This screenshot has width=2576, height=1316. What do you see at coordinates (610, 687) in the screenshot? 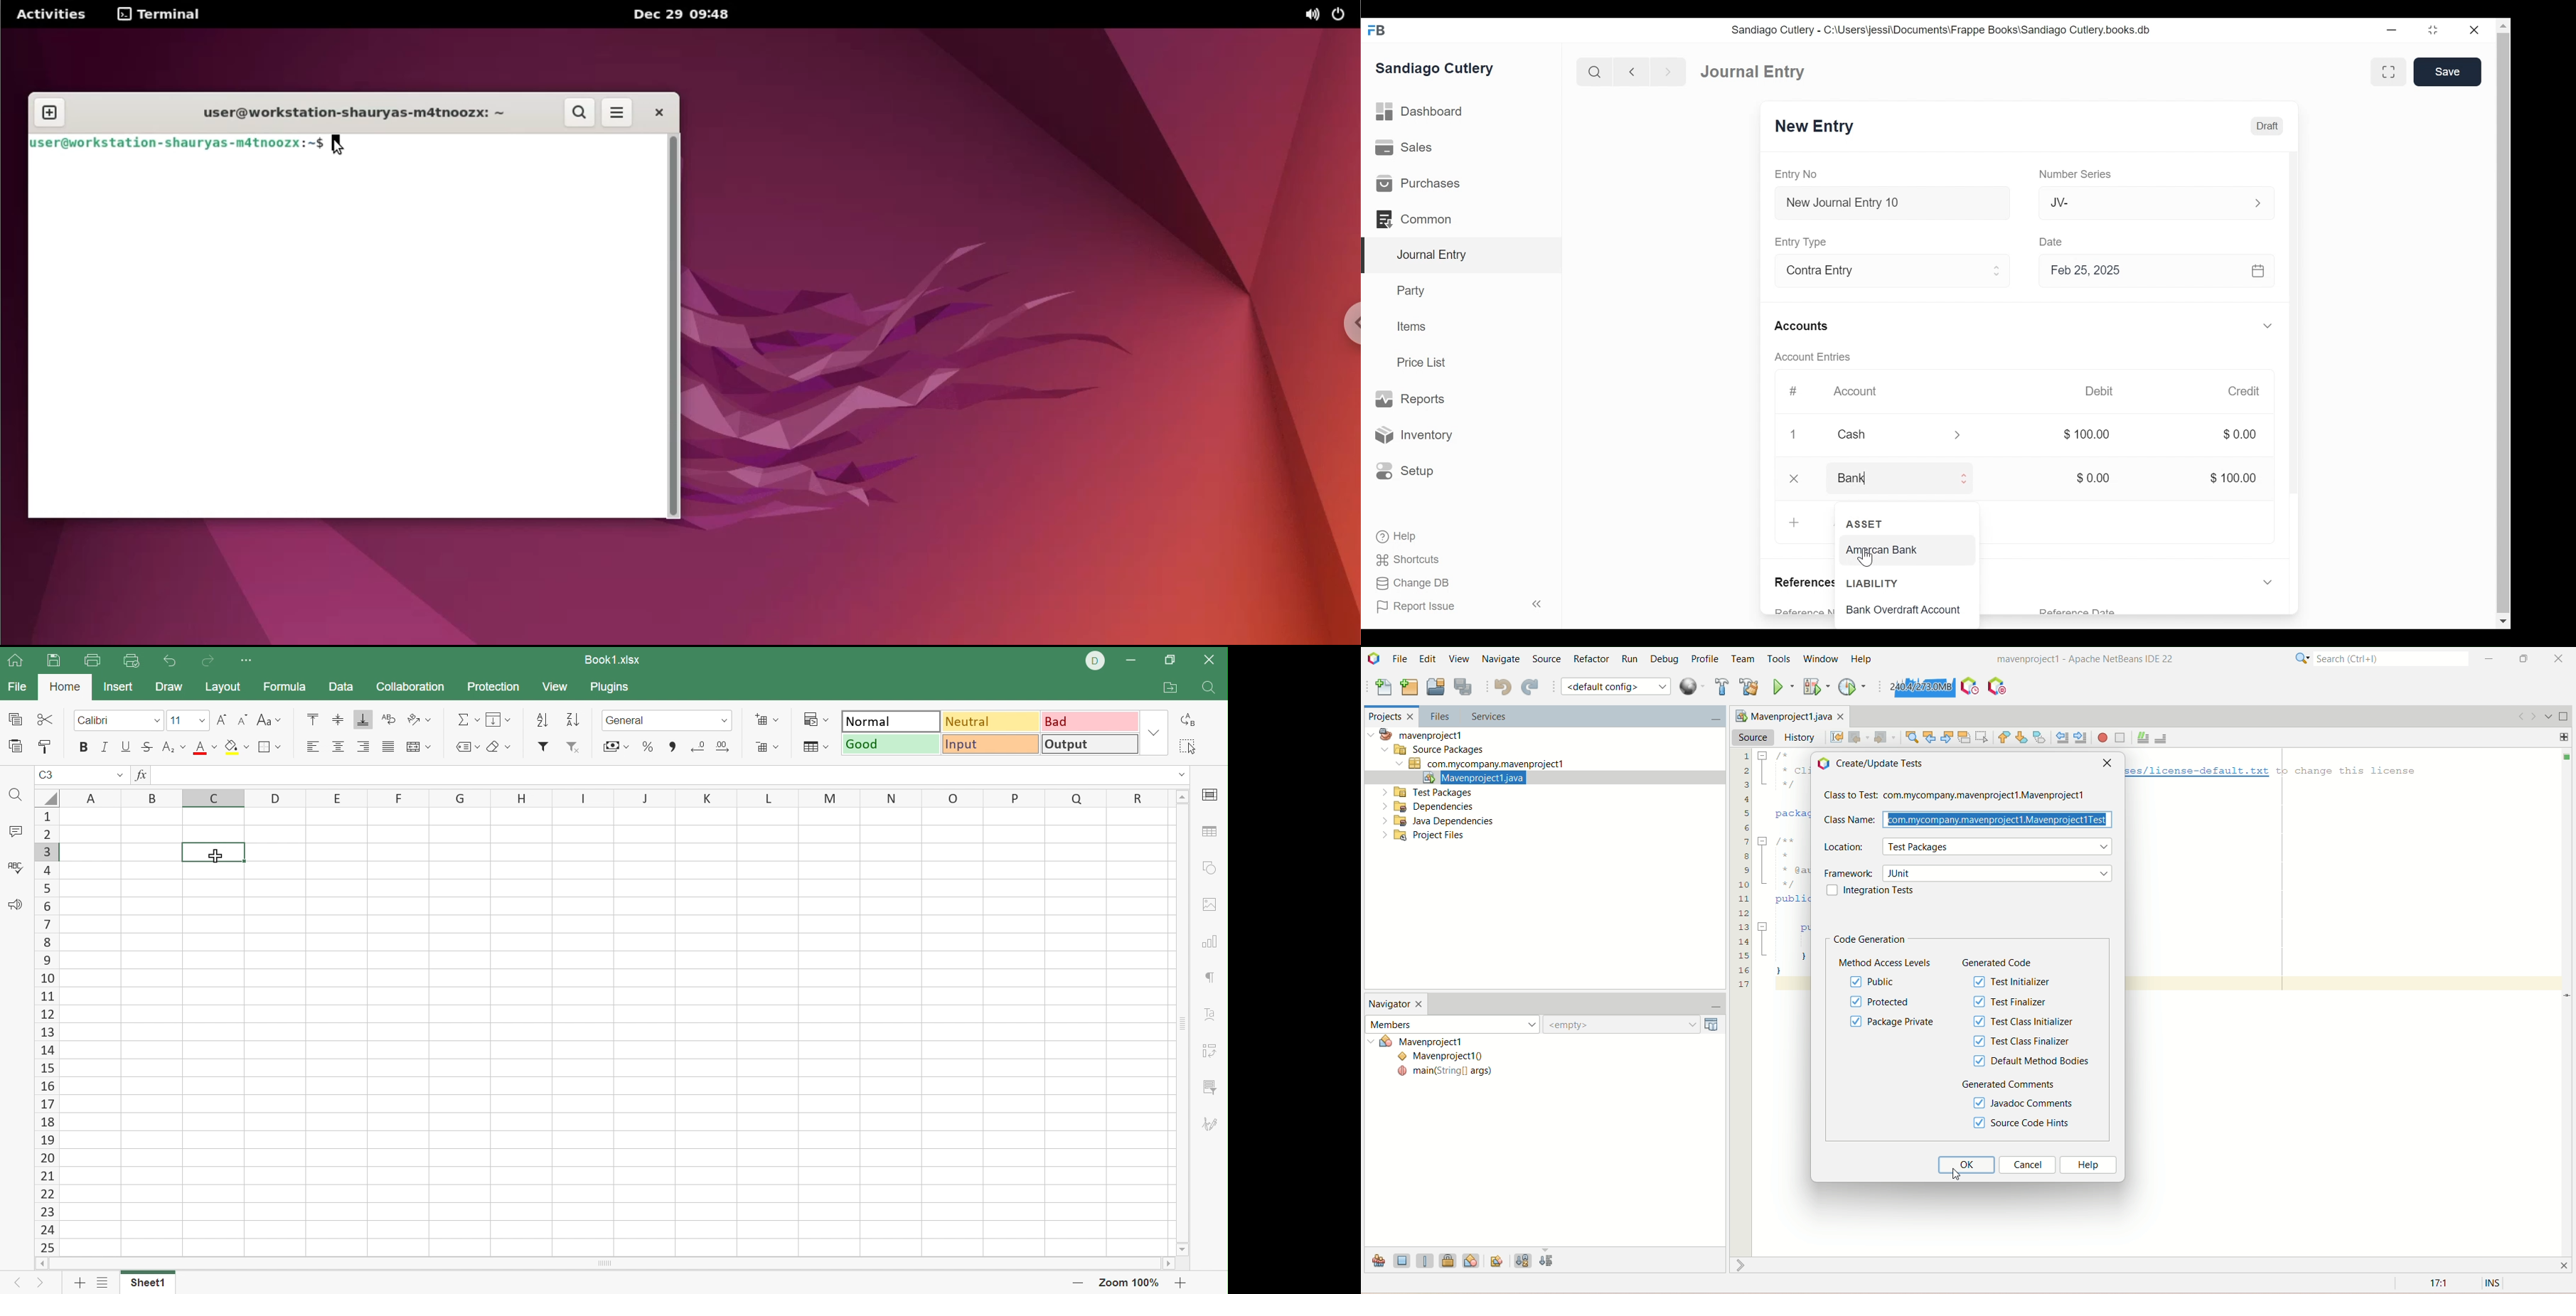
I see `Plugins` at bounding box center [610, 687].